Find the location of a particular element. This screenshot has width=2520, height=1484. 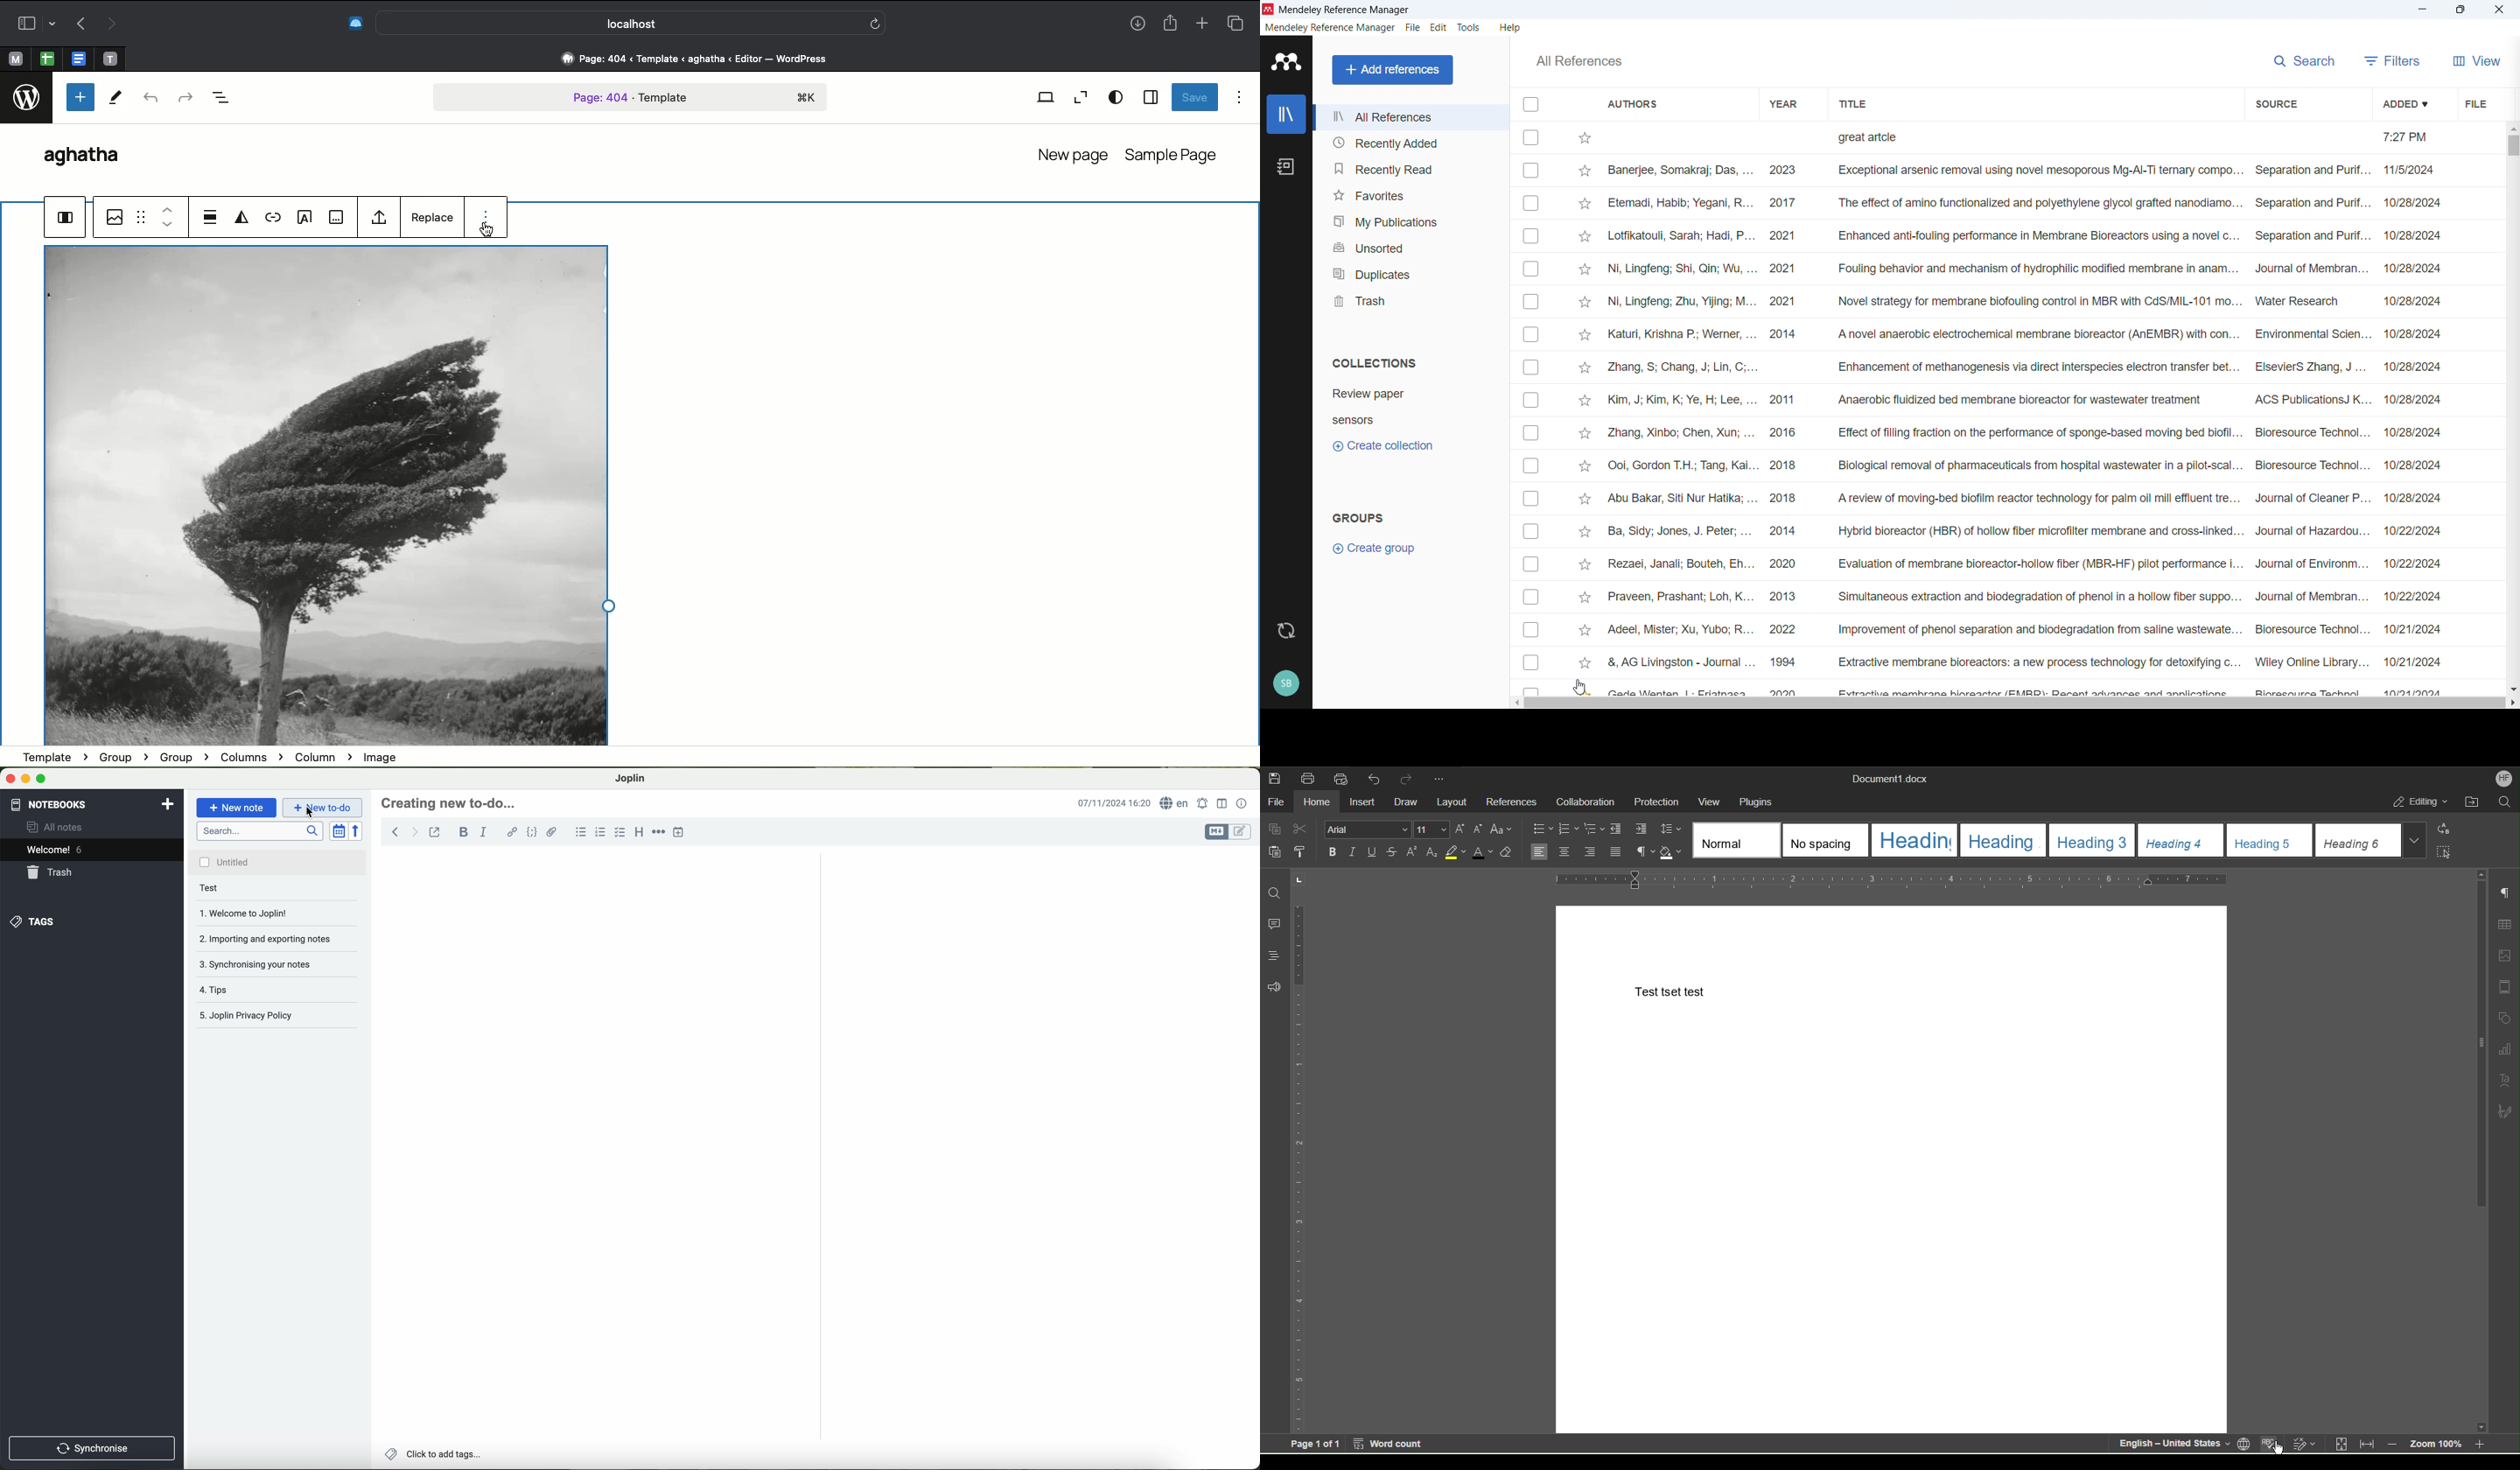

Document overview is located at coordinates (221, 100).